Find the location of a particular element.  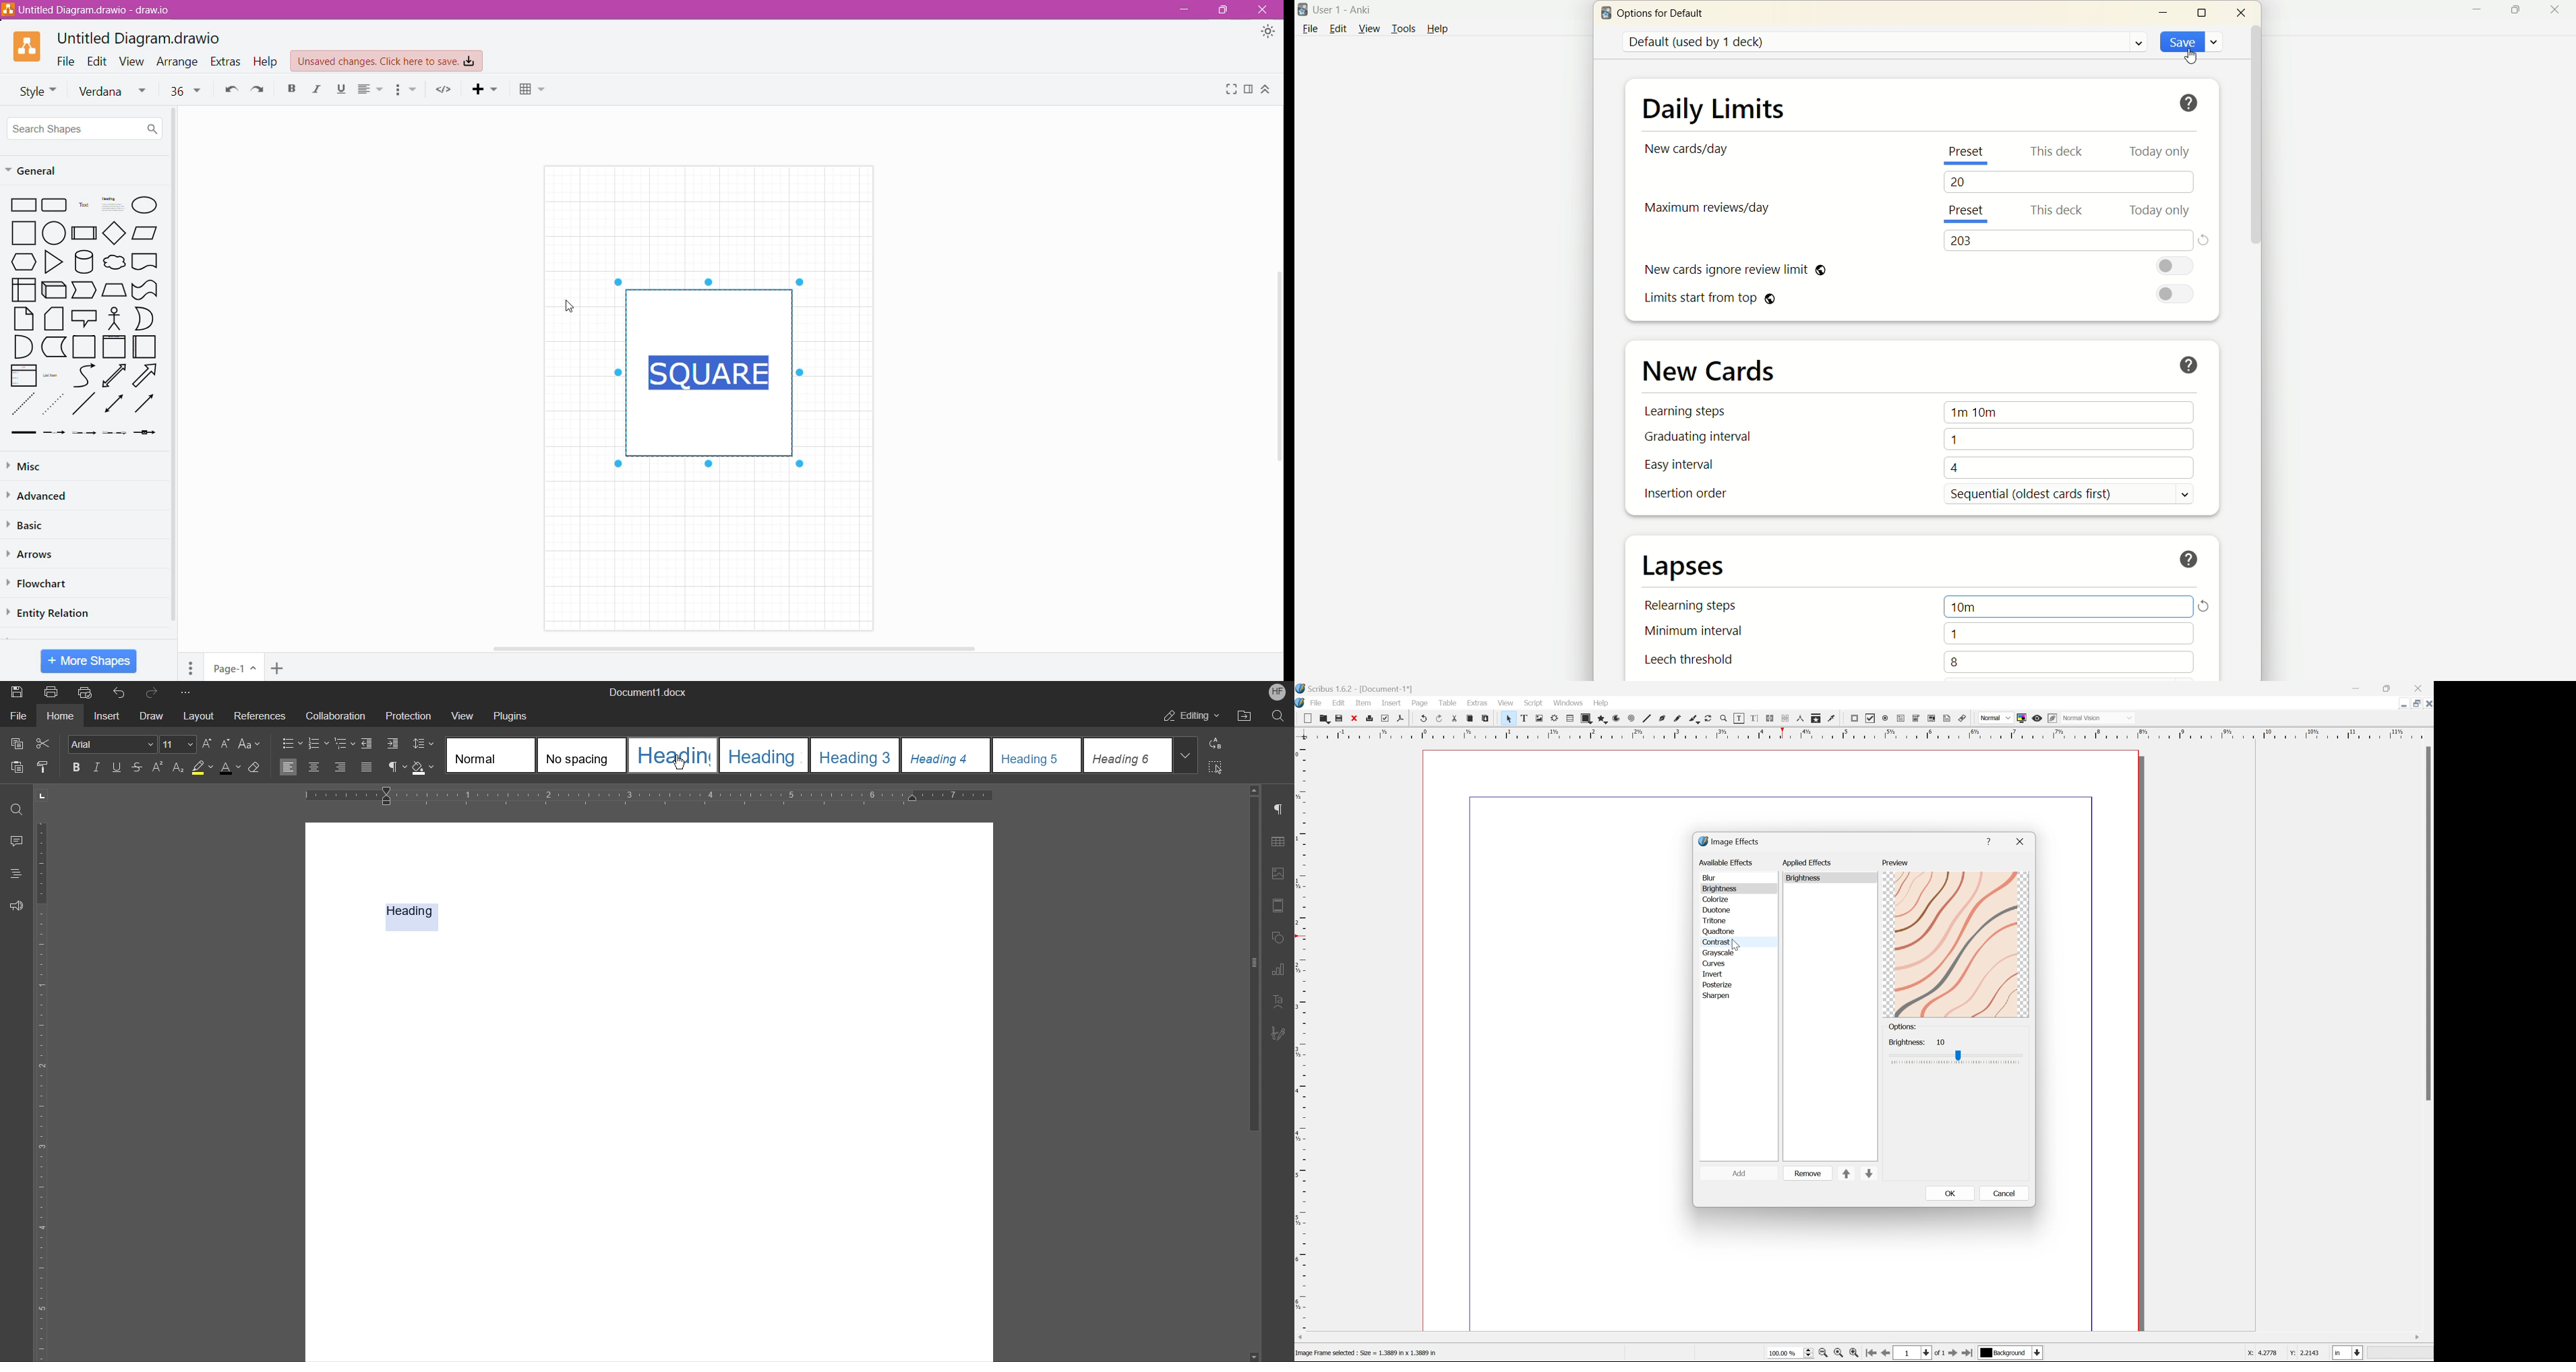

Print is located at coordinates (55, 694).